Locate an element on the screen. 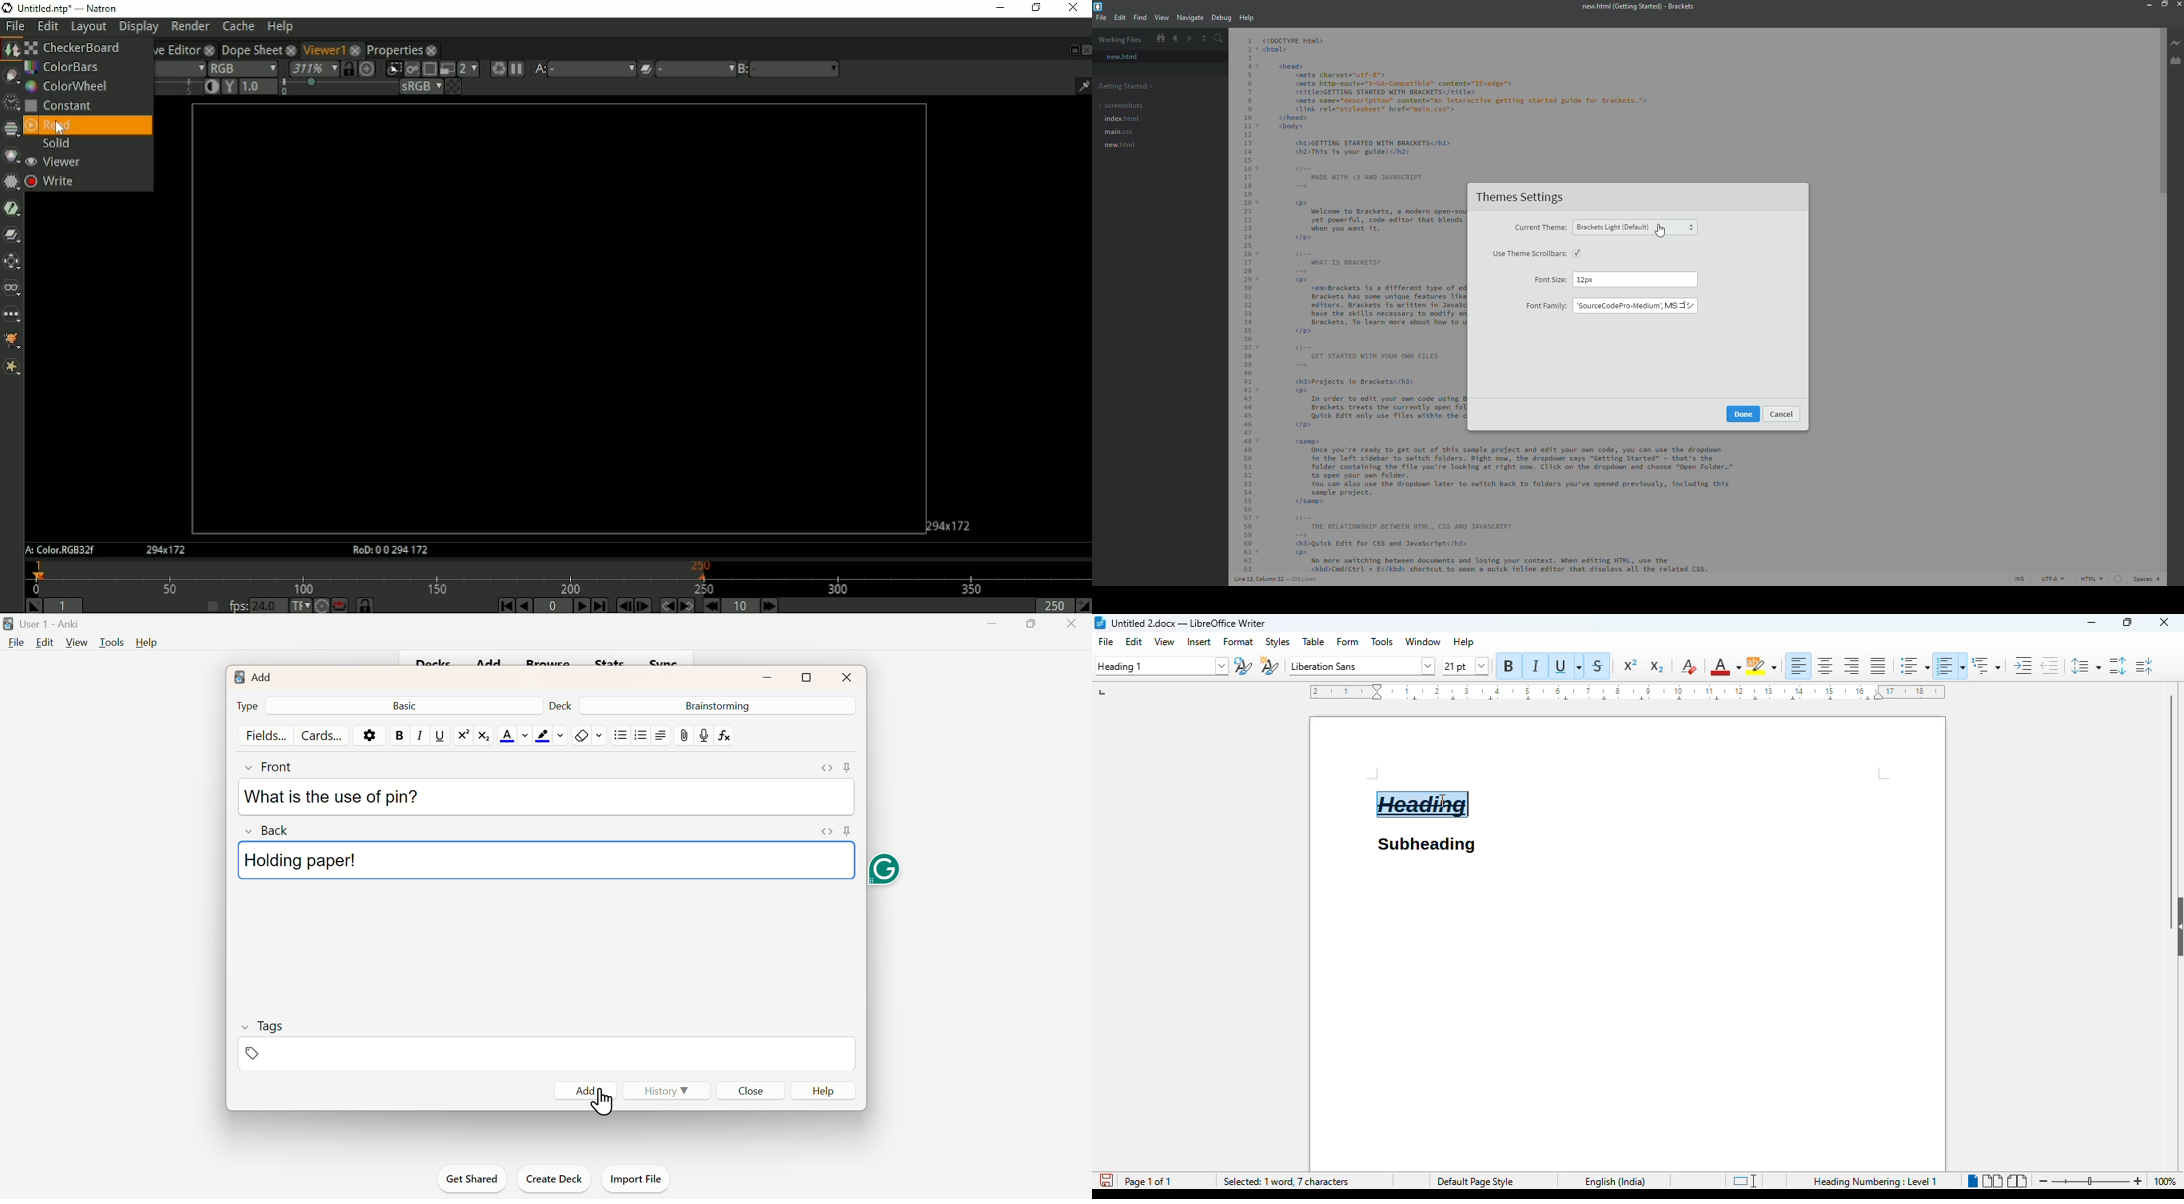 This screenshot has width=2184, height=1204. set paragraph style is located at coordinates (1161, 666).